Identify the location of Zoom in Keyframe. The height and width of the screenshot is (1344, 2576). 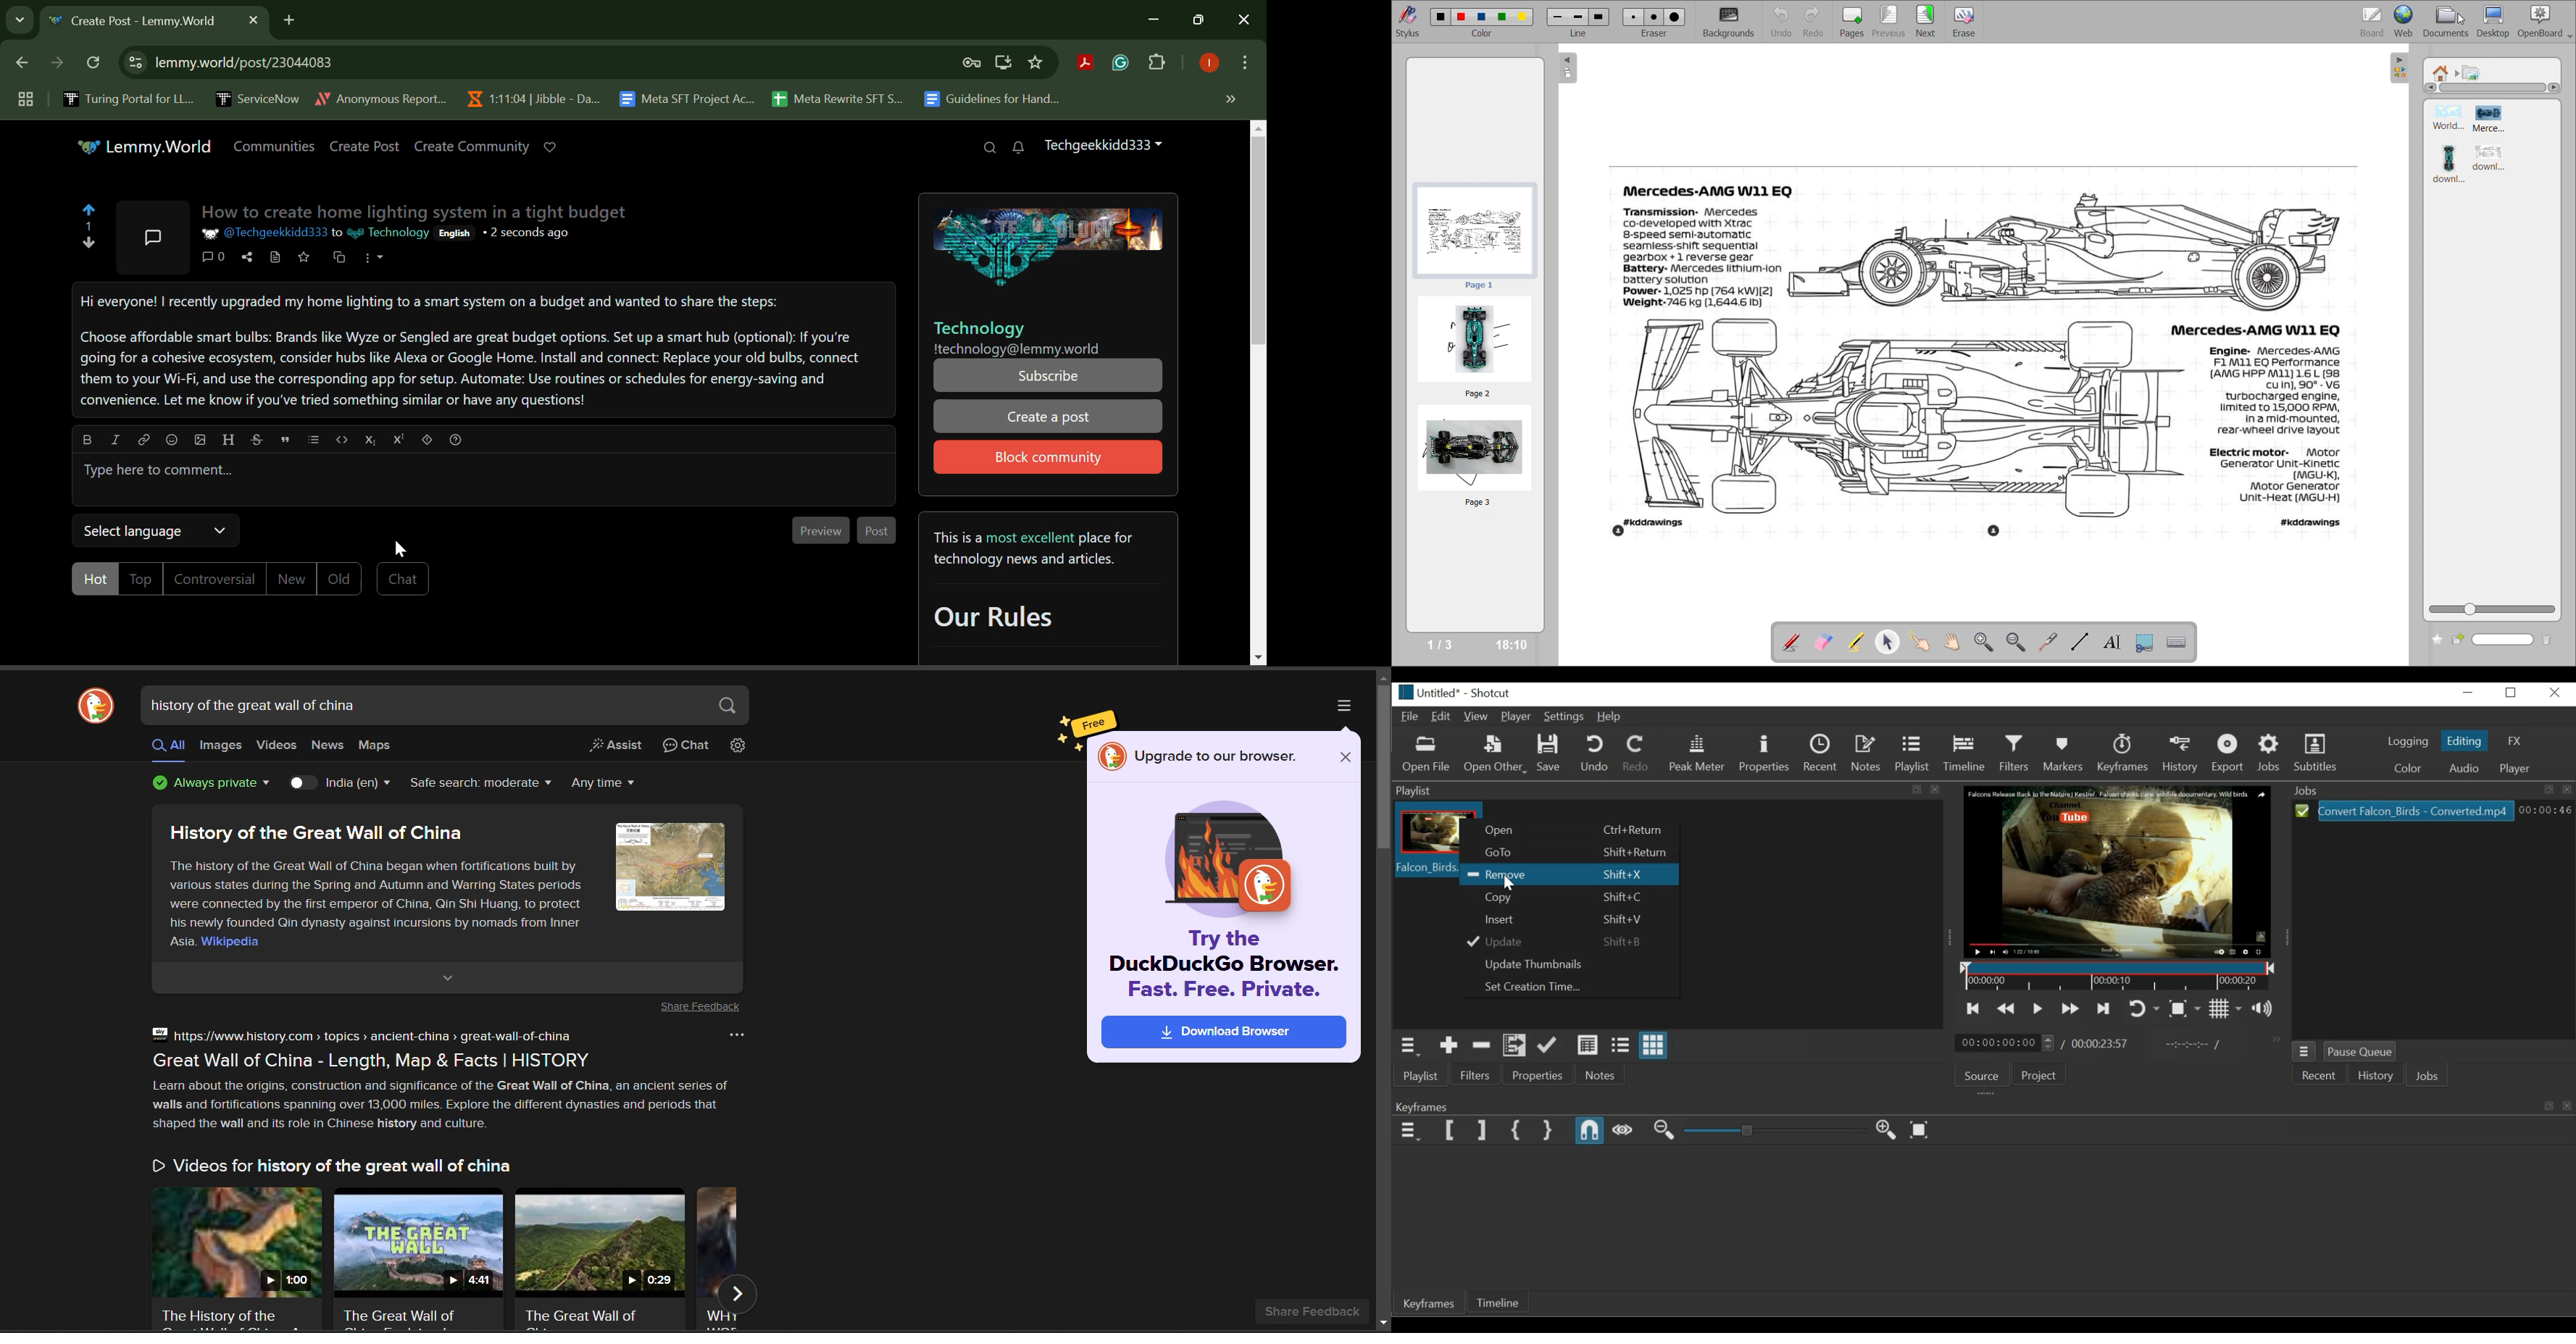
(1884, 1131).